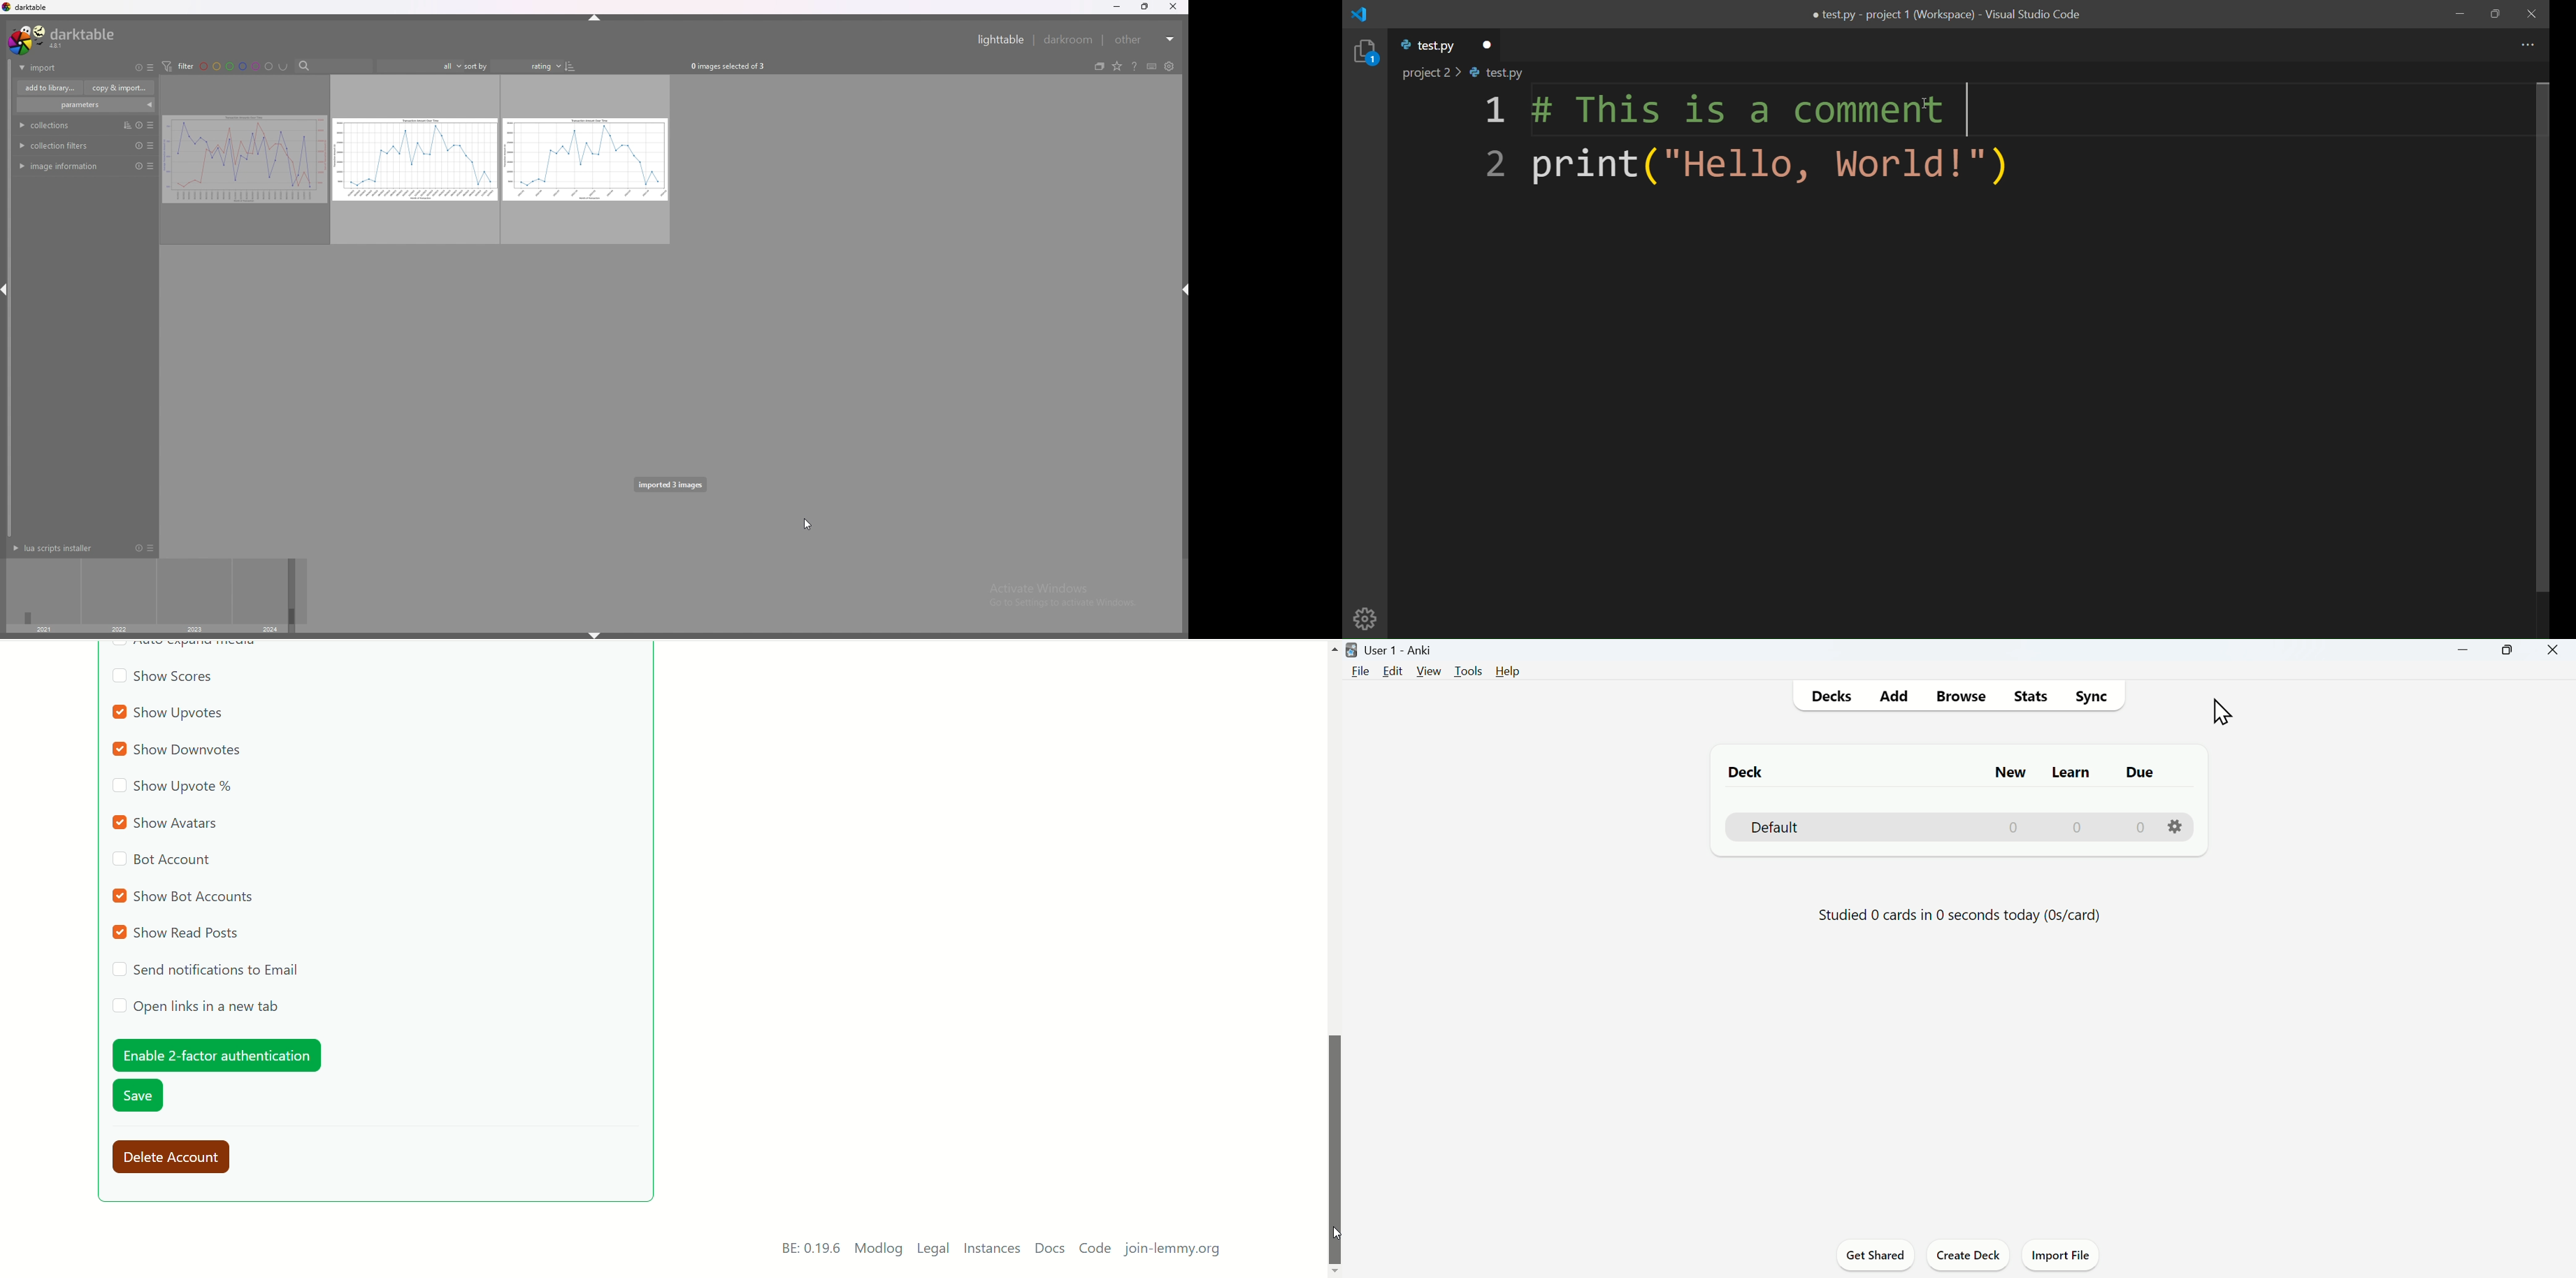 The image size is (2576, 1288). Describe the element at coordinates (151, 125) in the screenshot. I see `preset` at that location.